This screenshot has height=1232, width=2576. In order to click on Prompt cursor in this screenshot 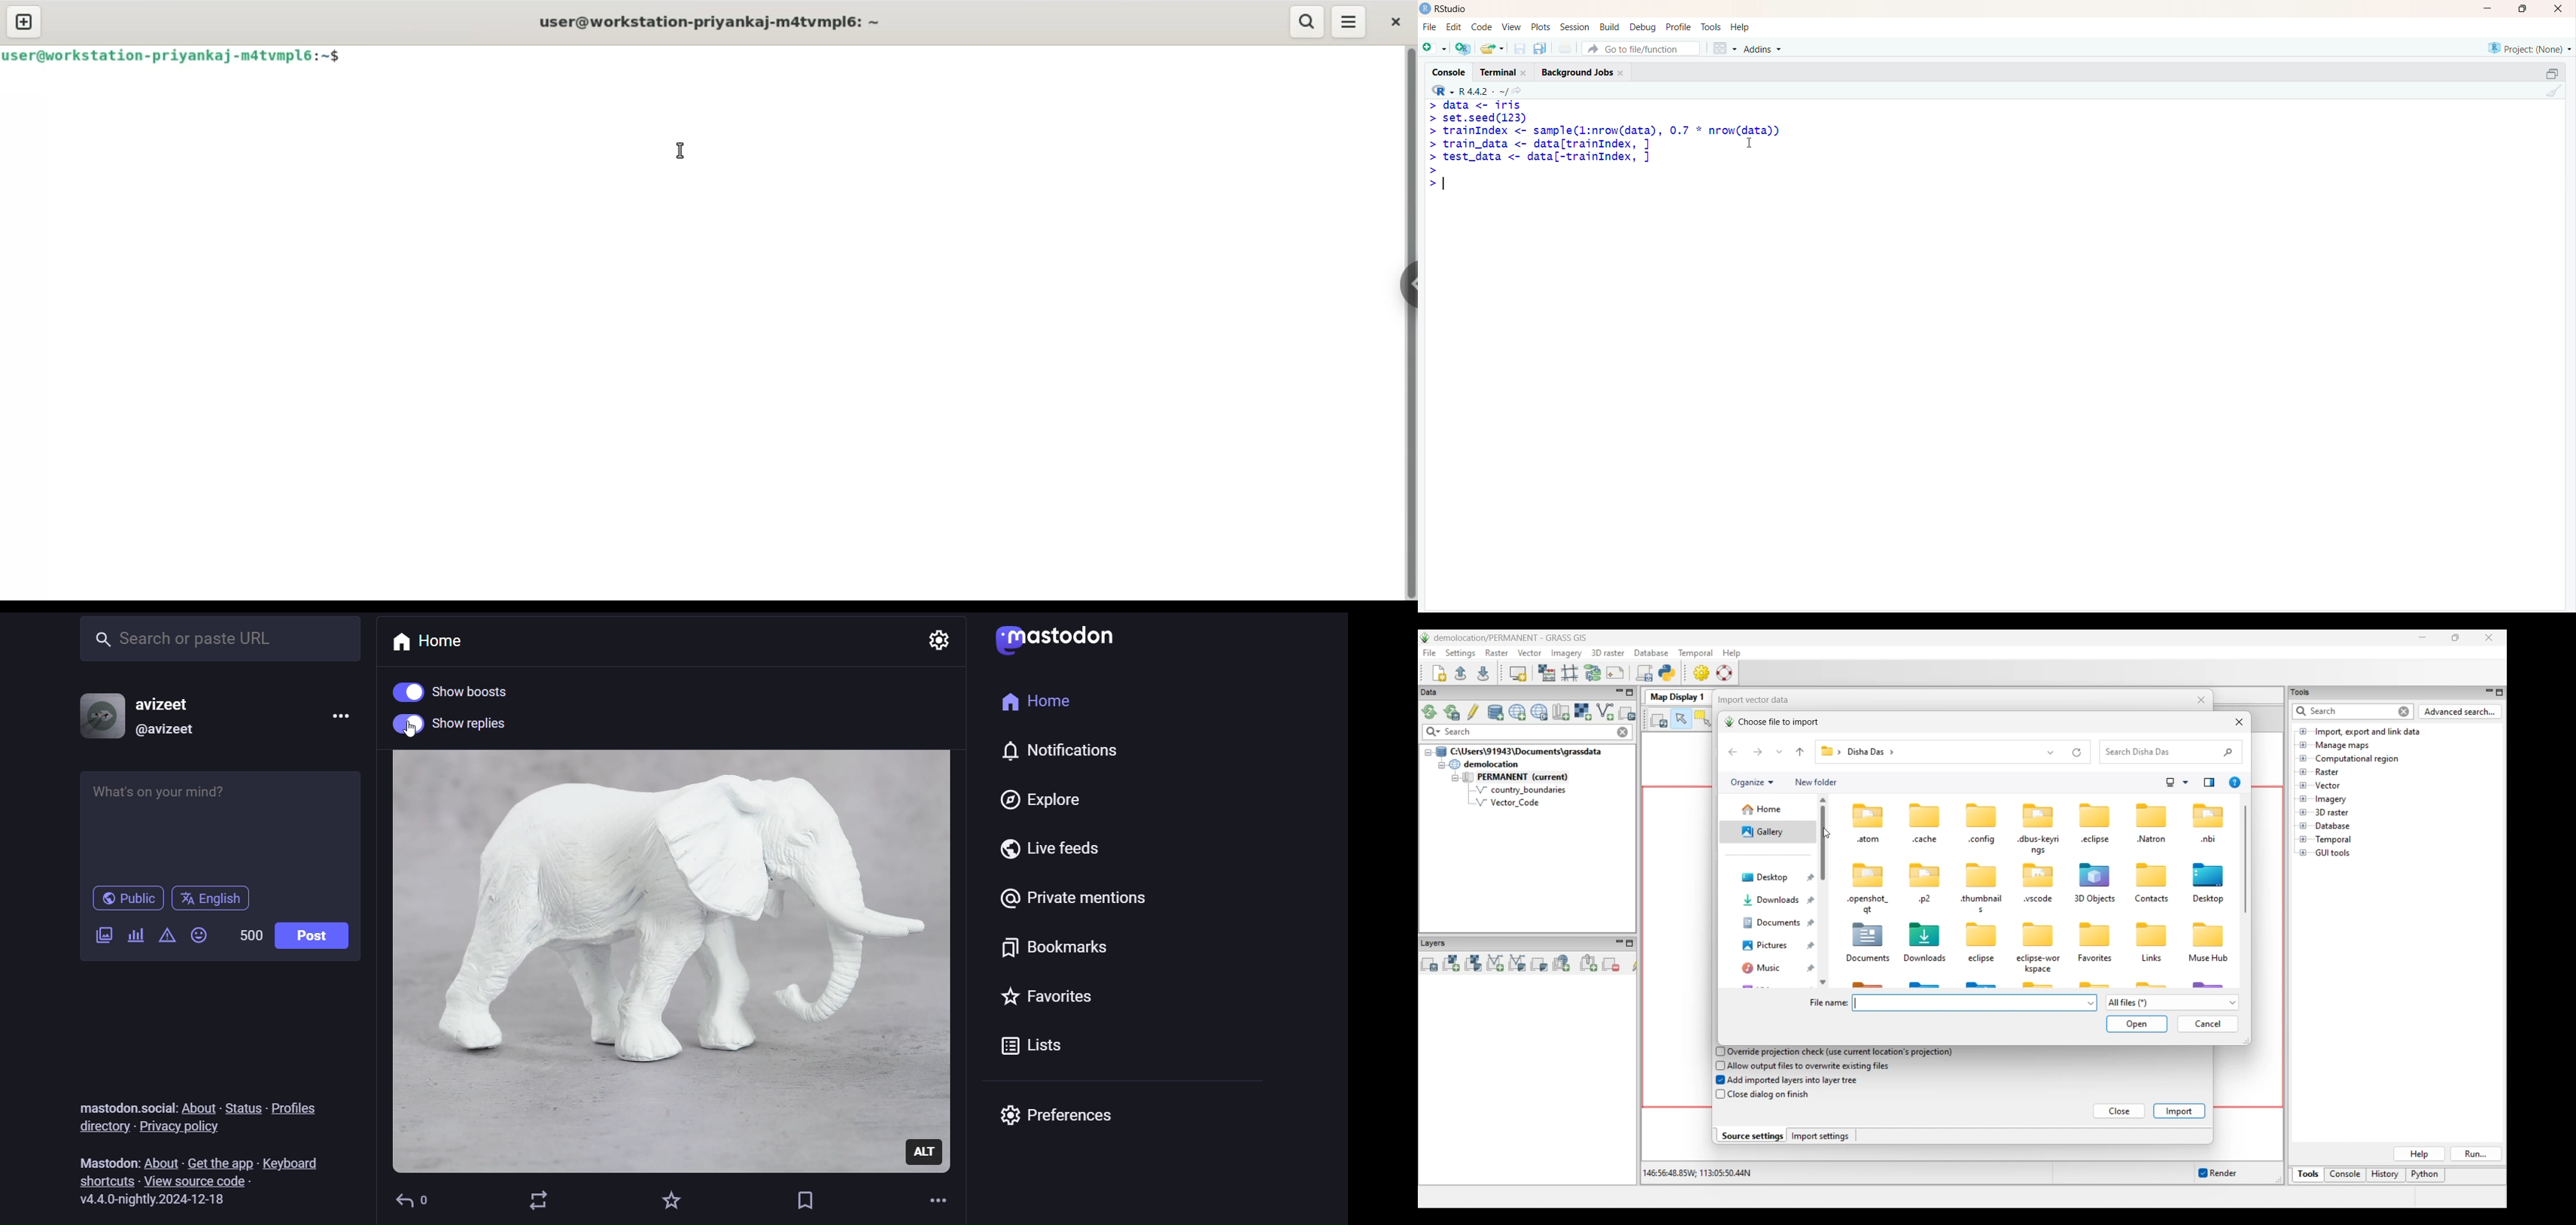, I will do `click(1431, 131)`.